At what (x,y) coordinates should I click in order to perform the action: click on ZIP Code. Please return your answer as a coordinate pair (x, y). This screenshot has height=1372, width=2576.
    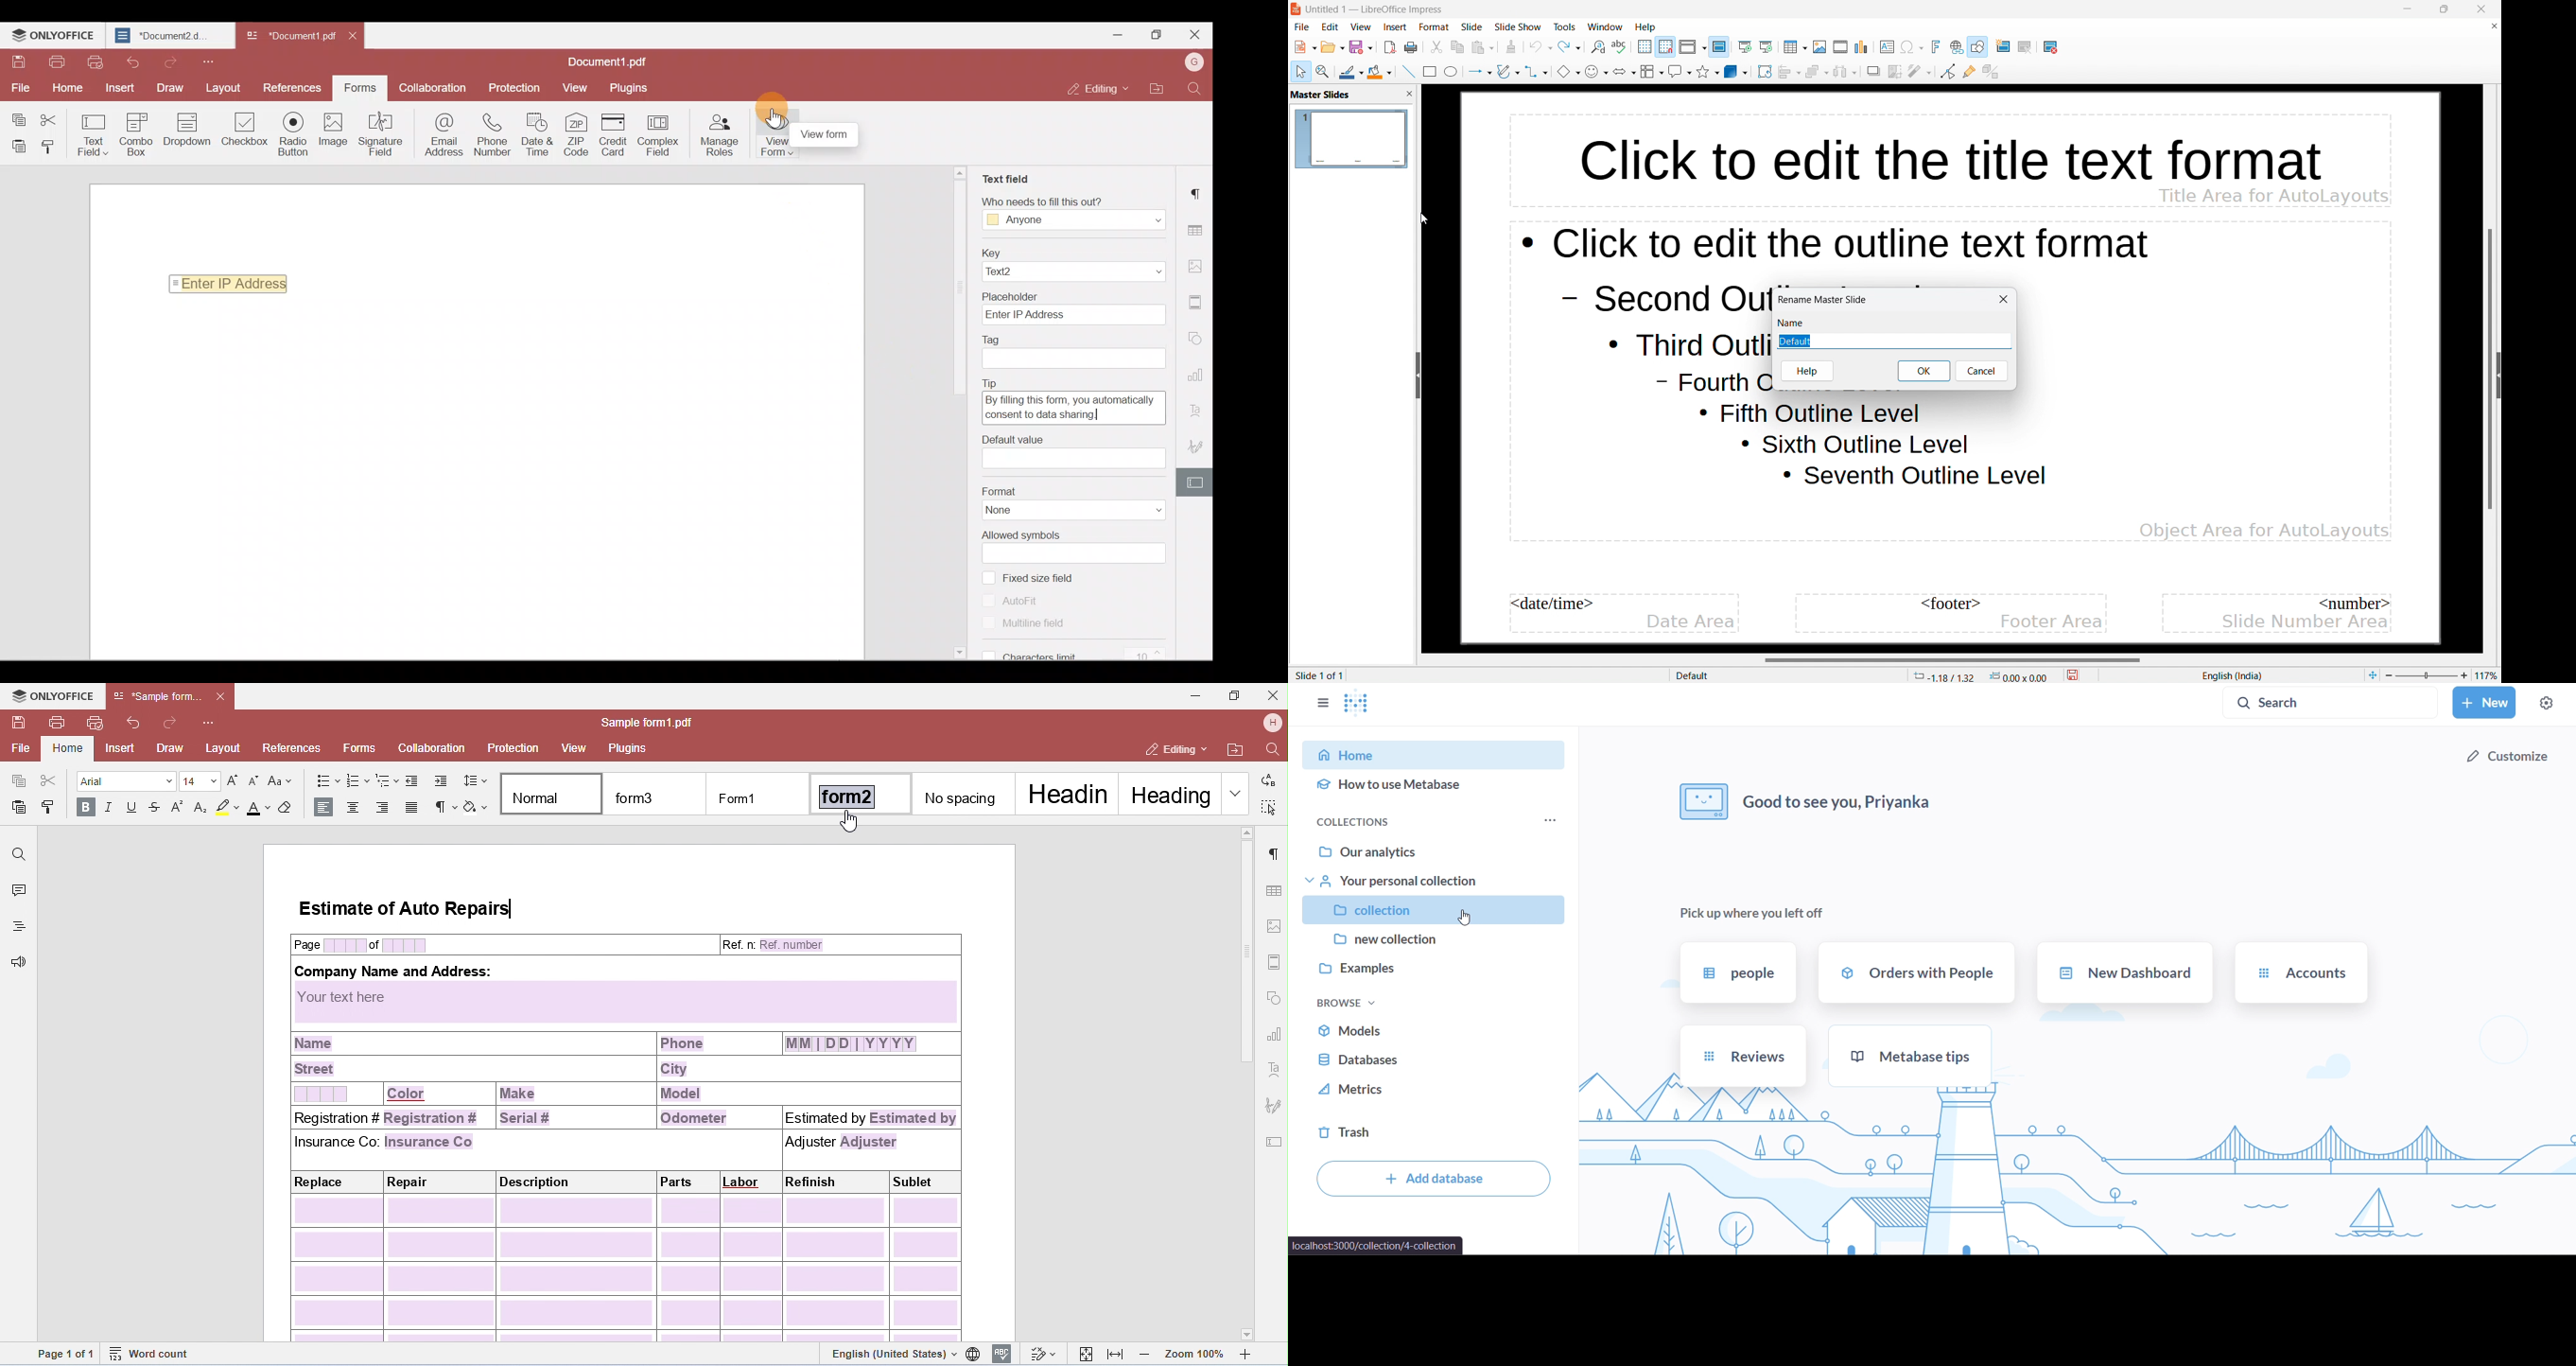
    Looking at the image, I should click on (576, 137).